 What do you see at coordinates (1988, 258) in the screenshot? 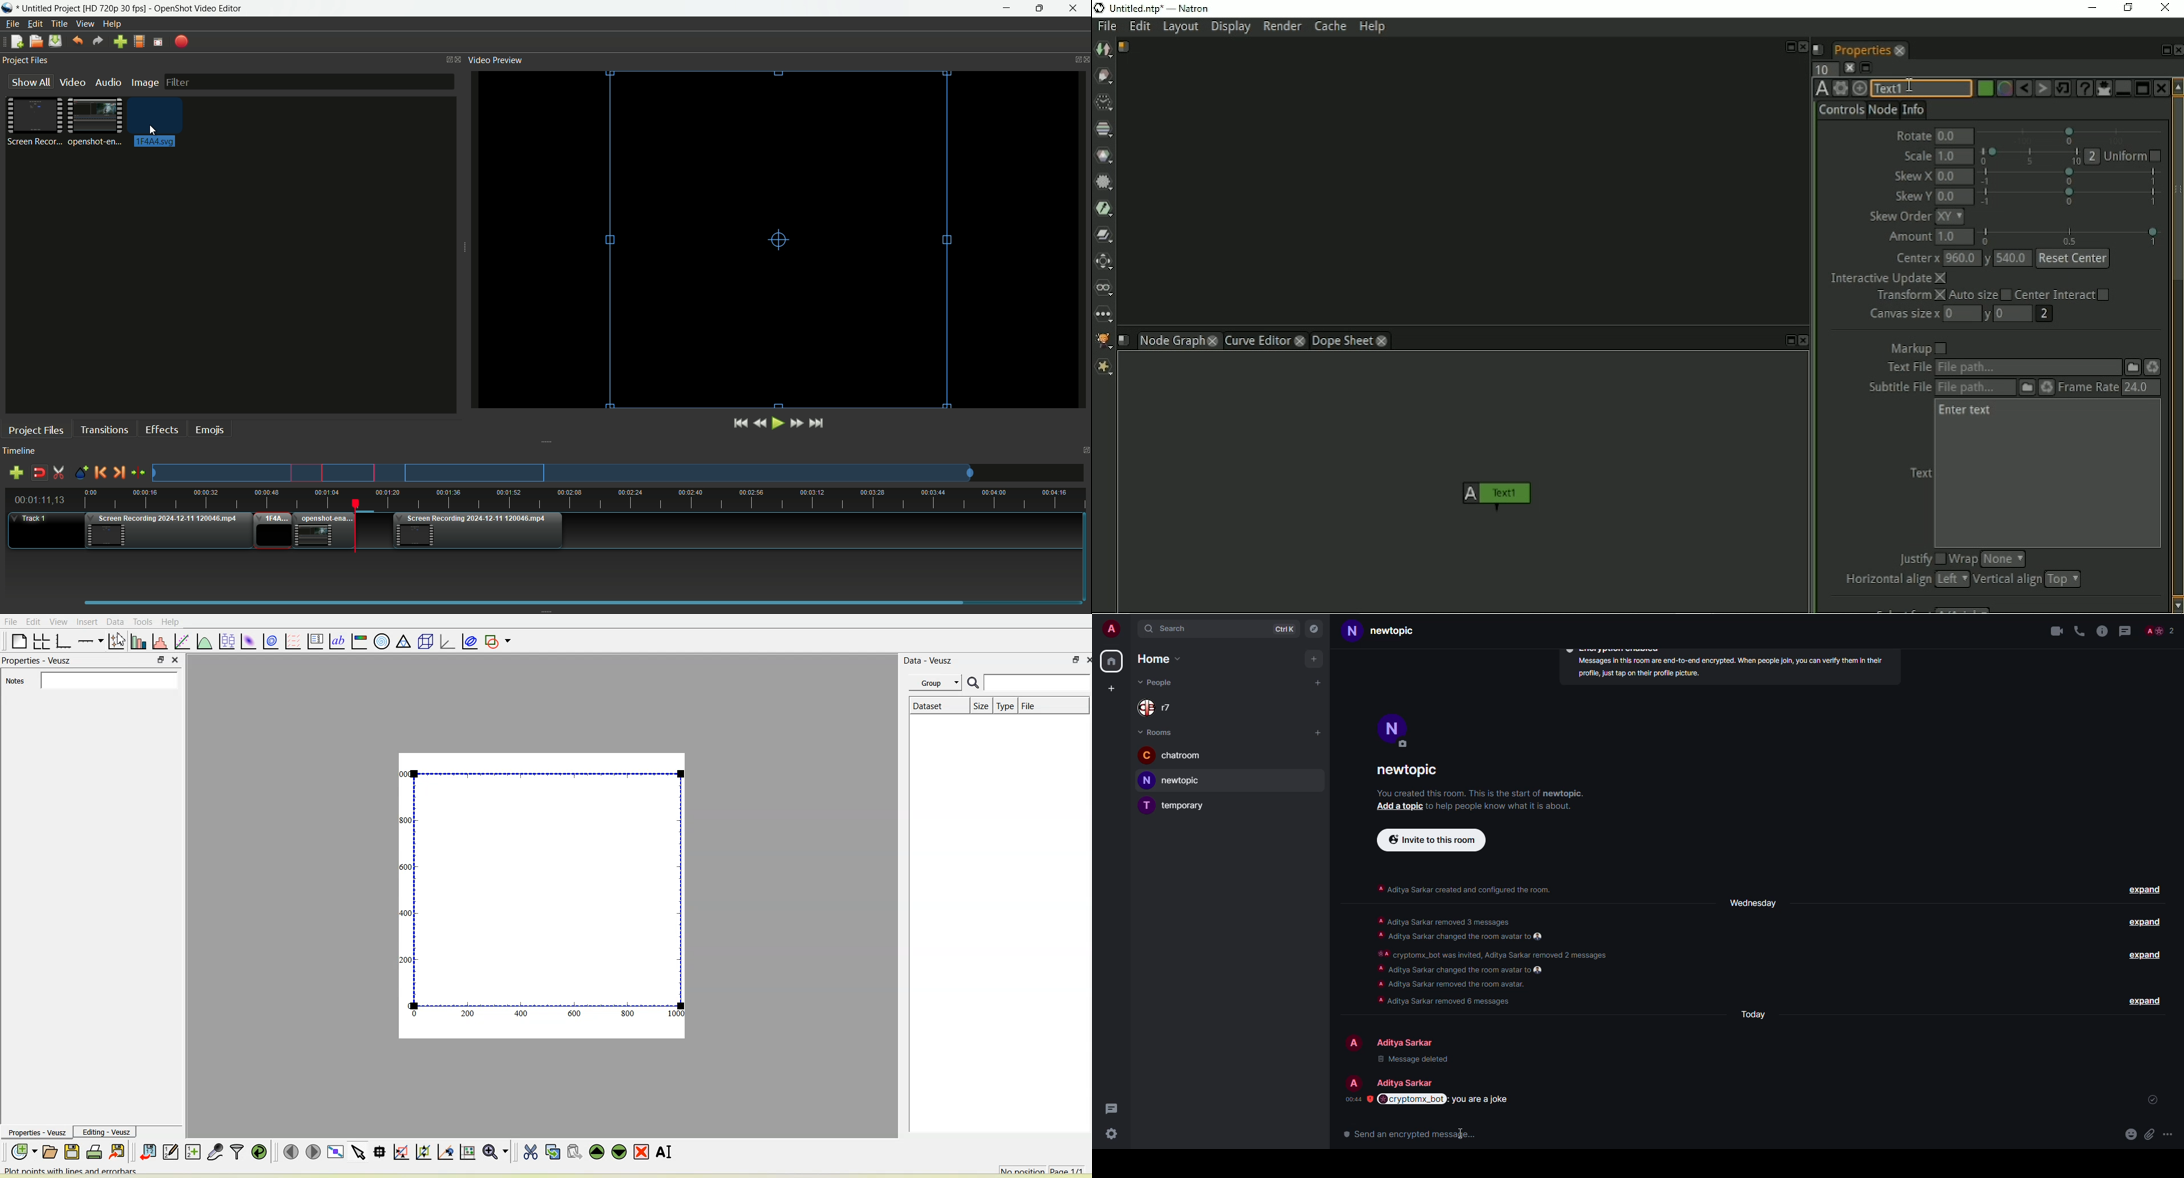
I see `y` at bounding box center [1988, 258].